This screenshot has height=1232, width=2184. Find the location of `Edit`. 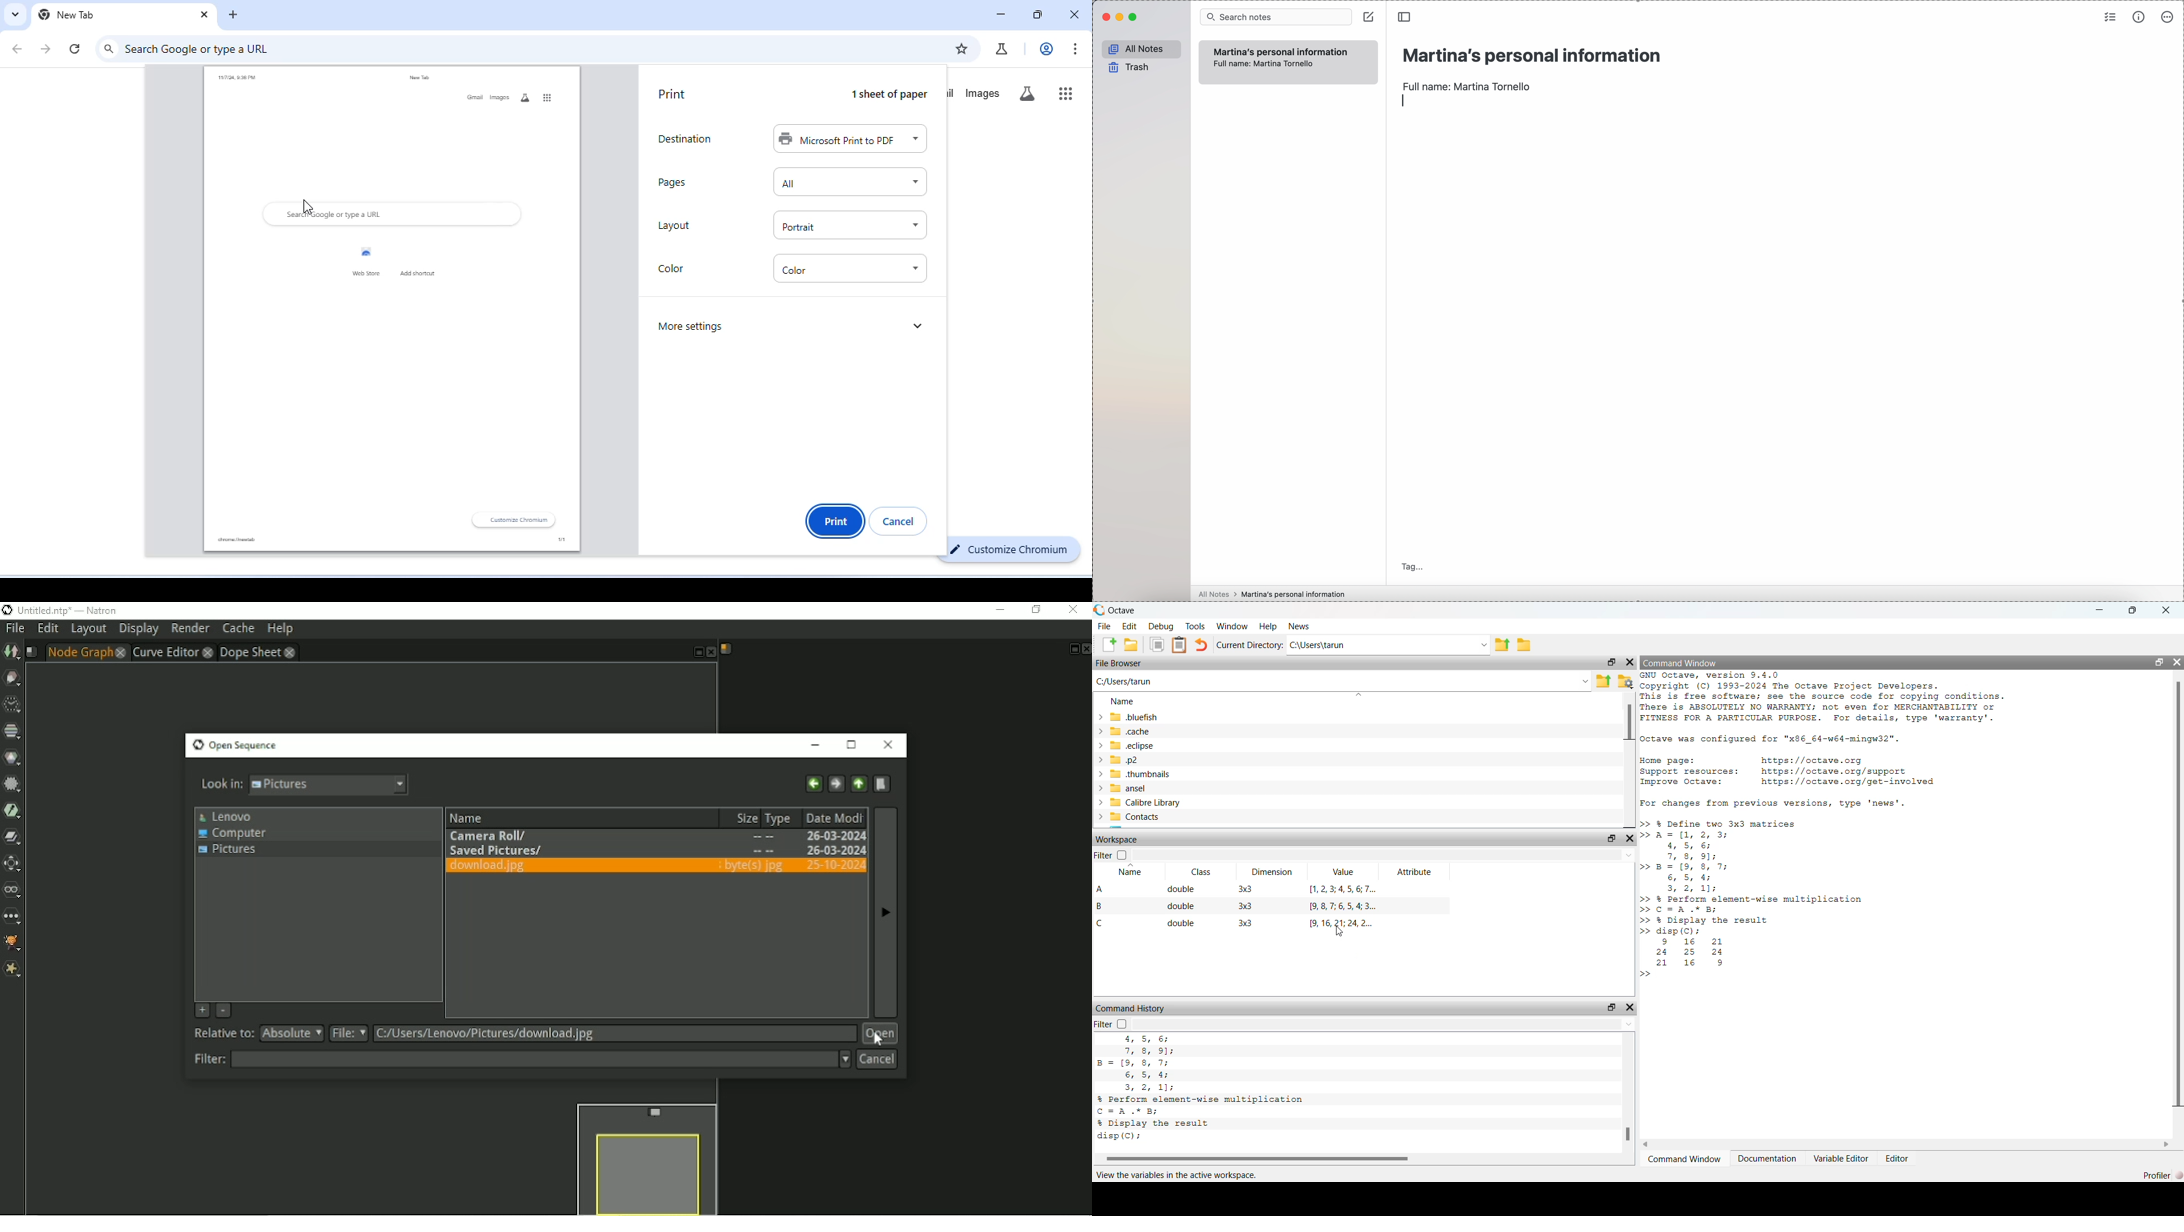

Edit is located at coordinates (47, 629).